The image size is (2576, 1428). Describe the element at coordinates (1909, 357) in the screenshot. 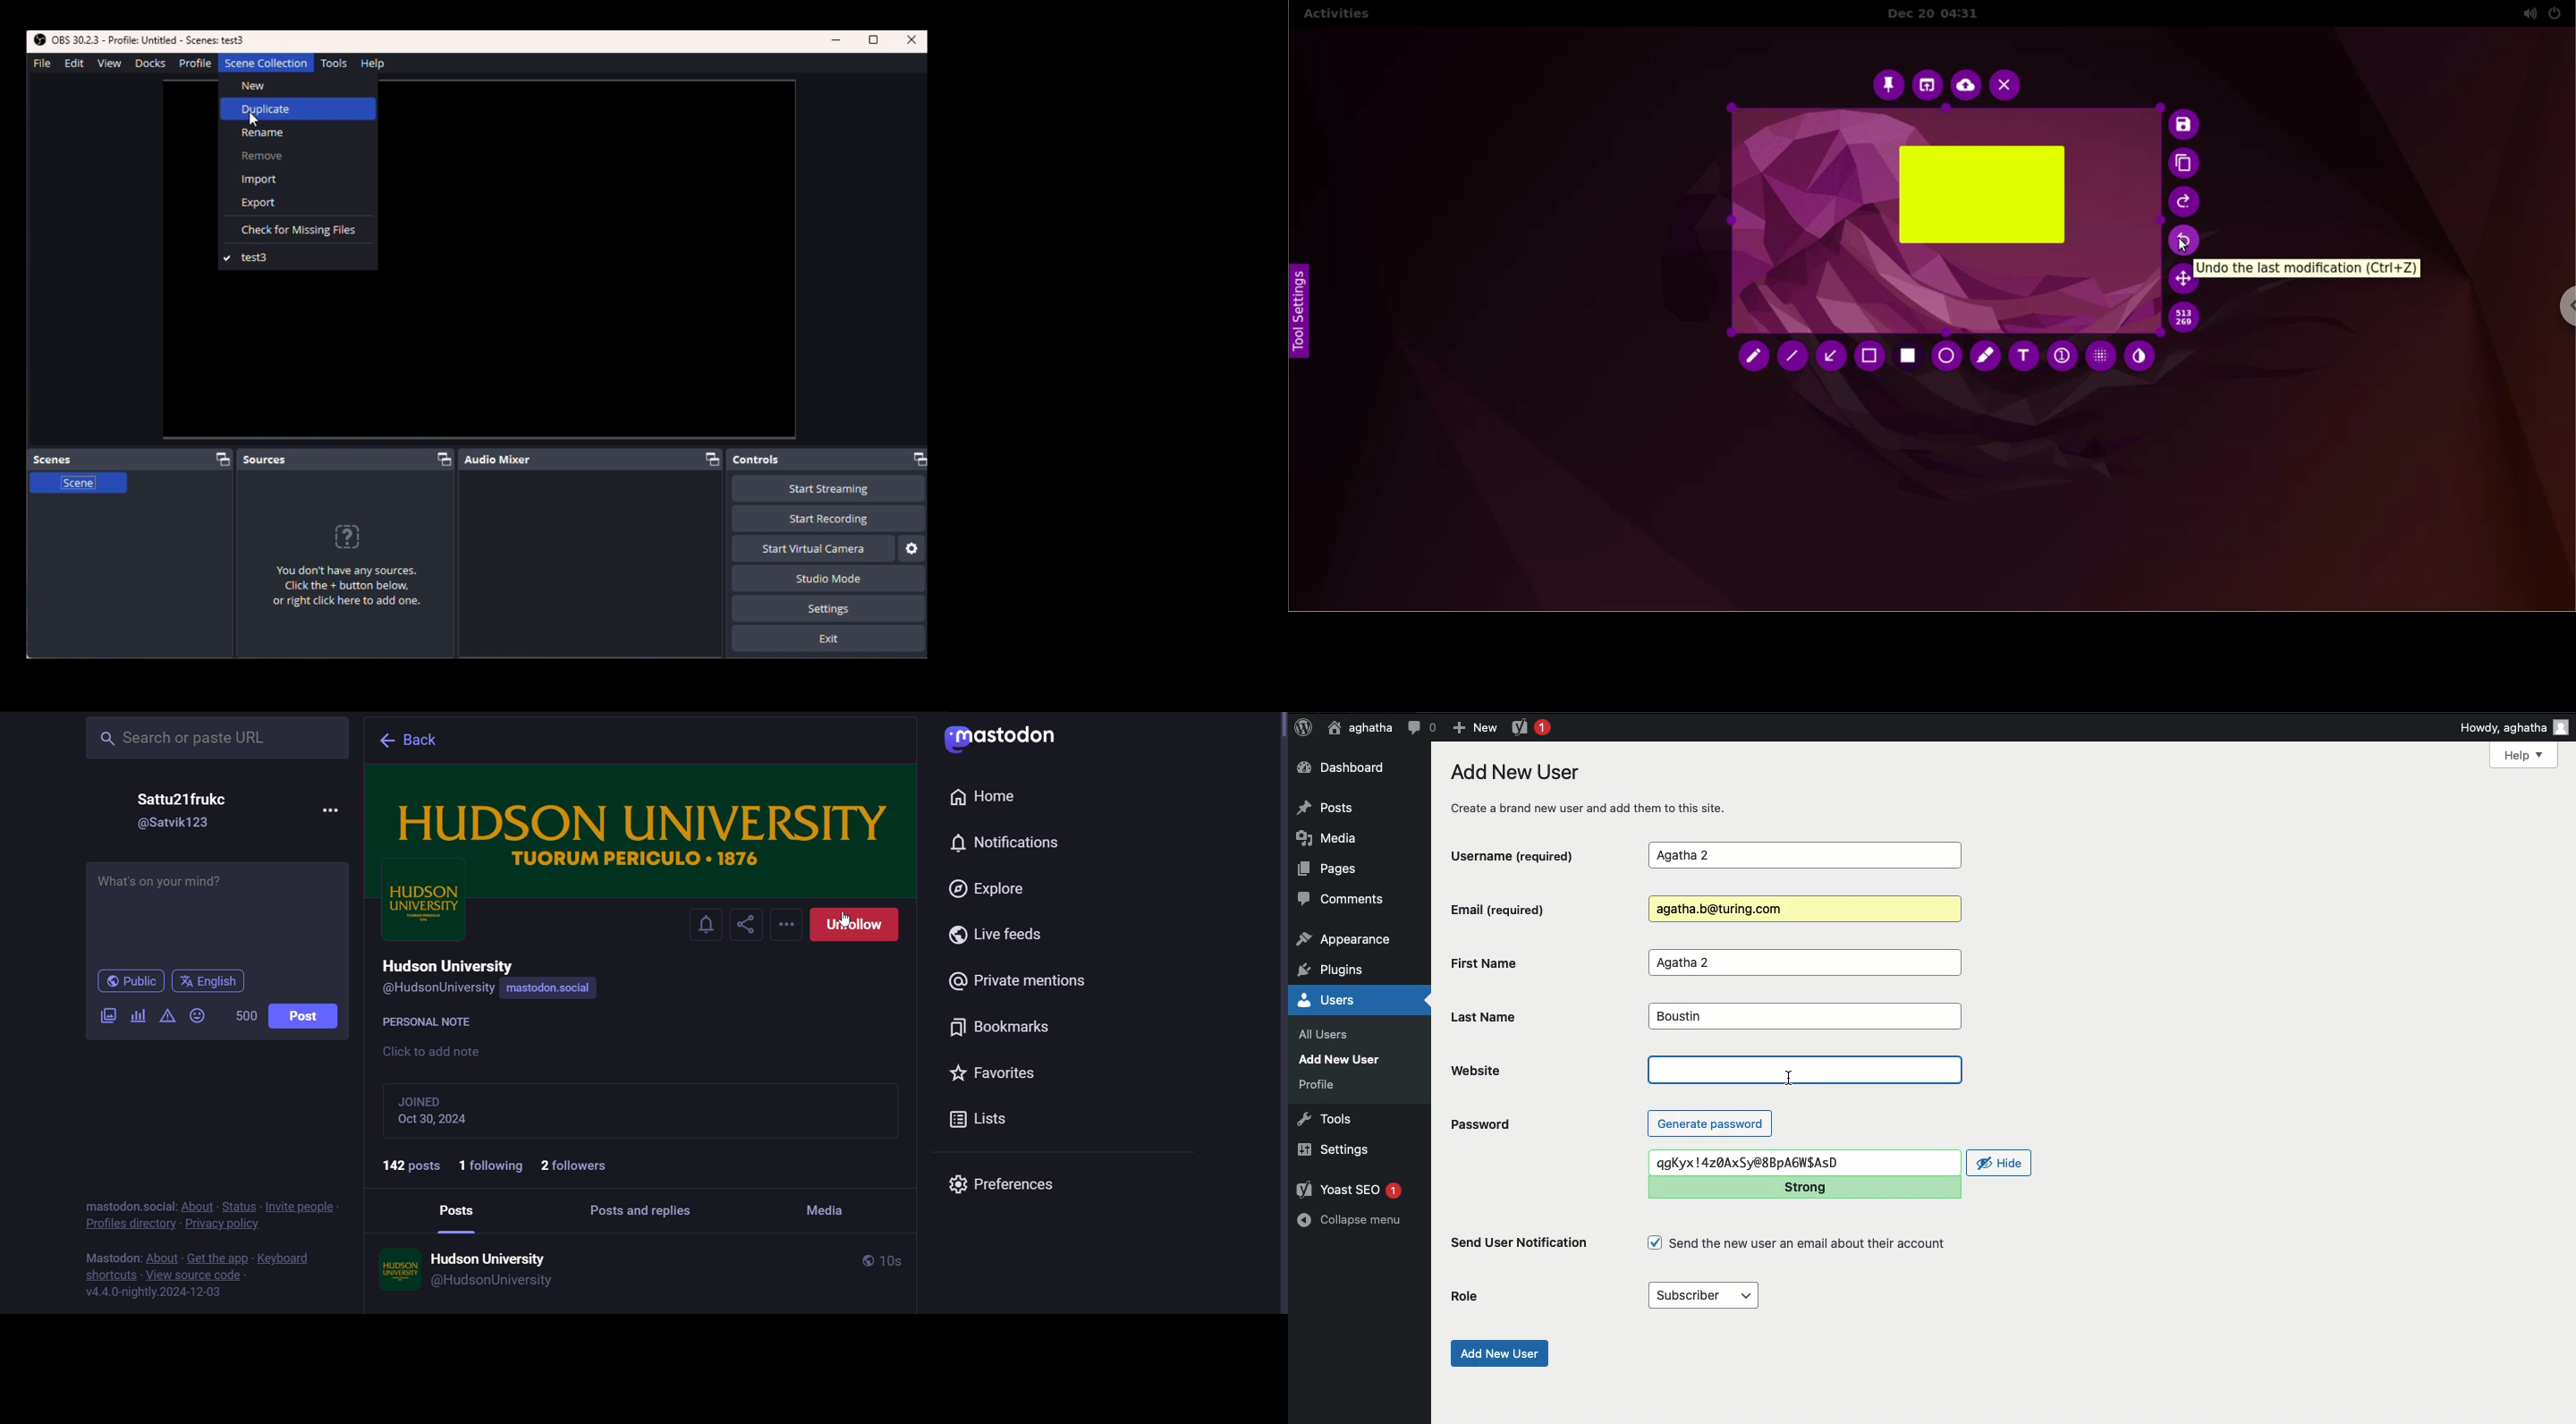

I see `rectangle tool` at that location.